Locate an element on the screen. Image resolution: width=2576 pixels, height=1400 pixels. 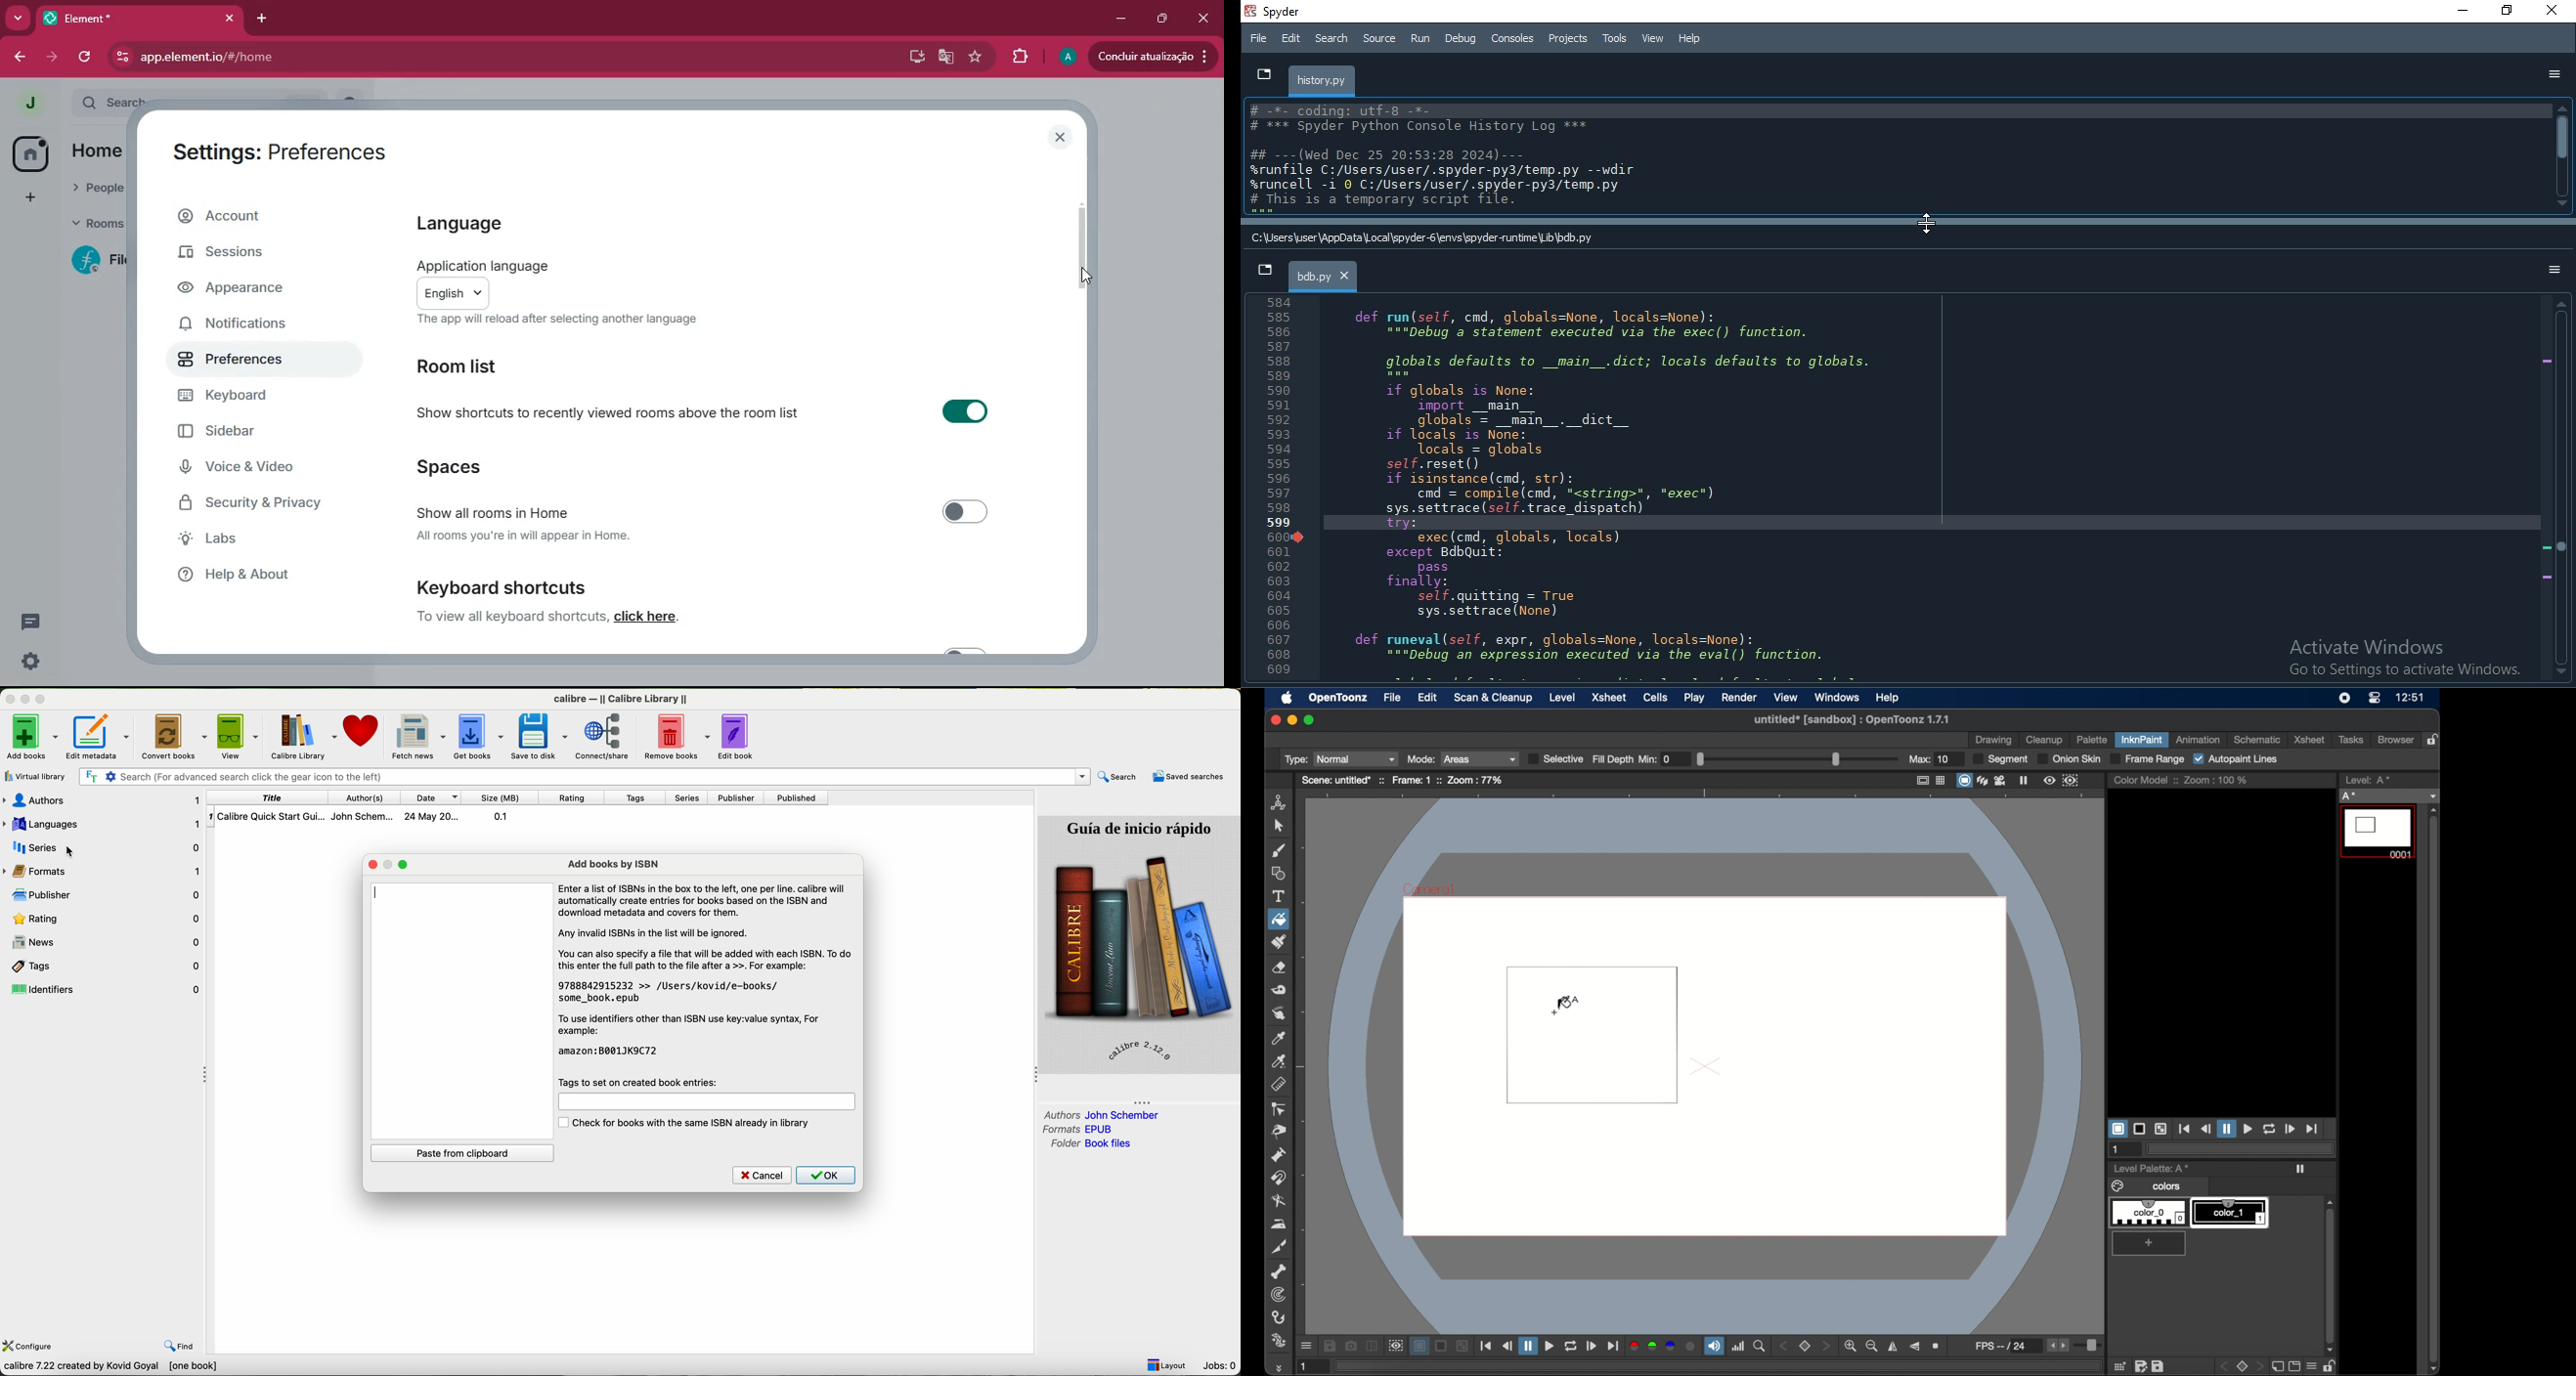
screen is located at coordinates (2295, 1366).